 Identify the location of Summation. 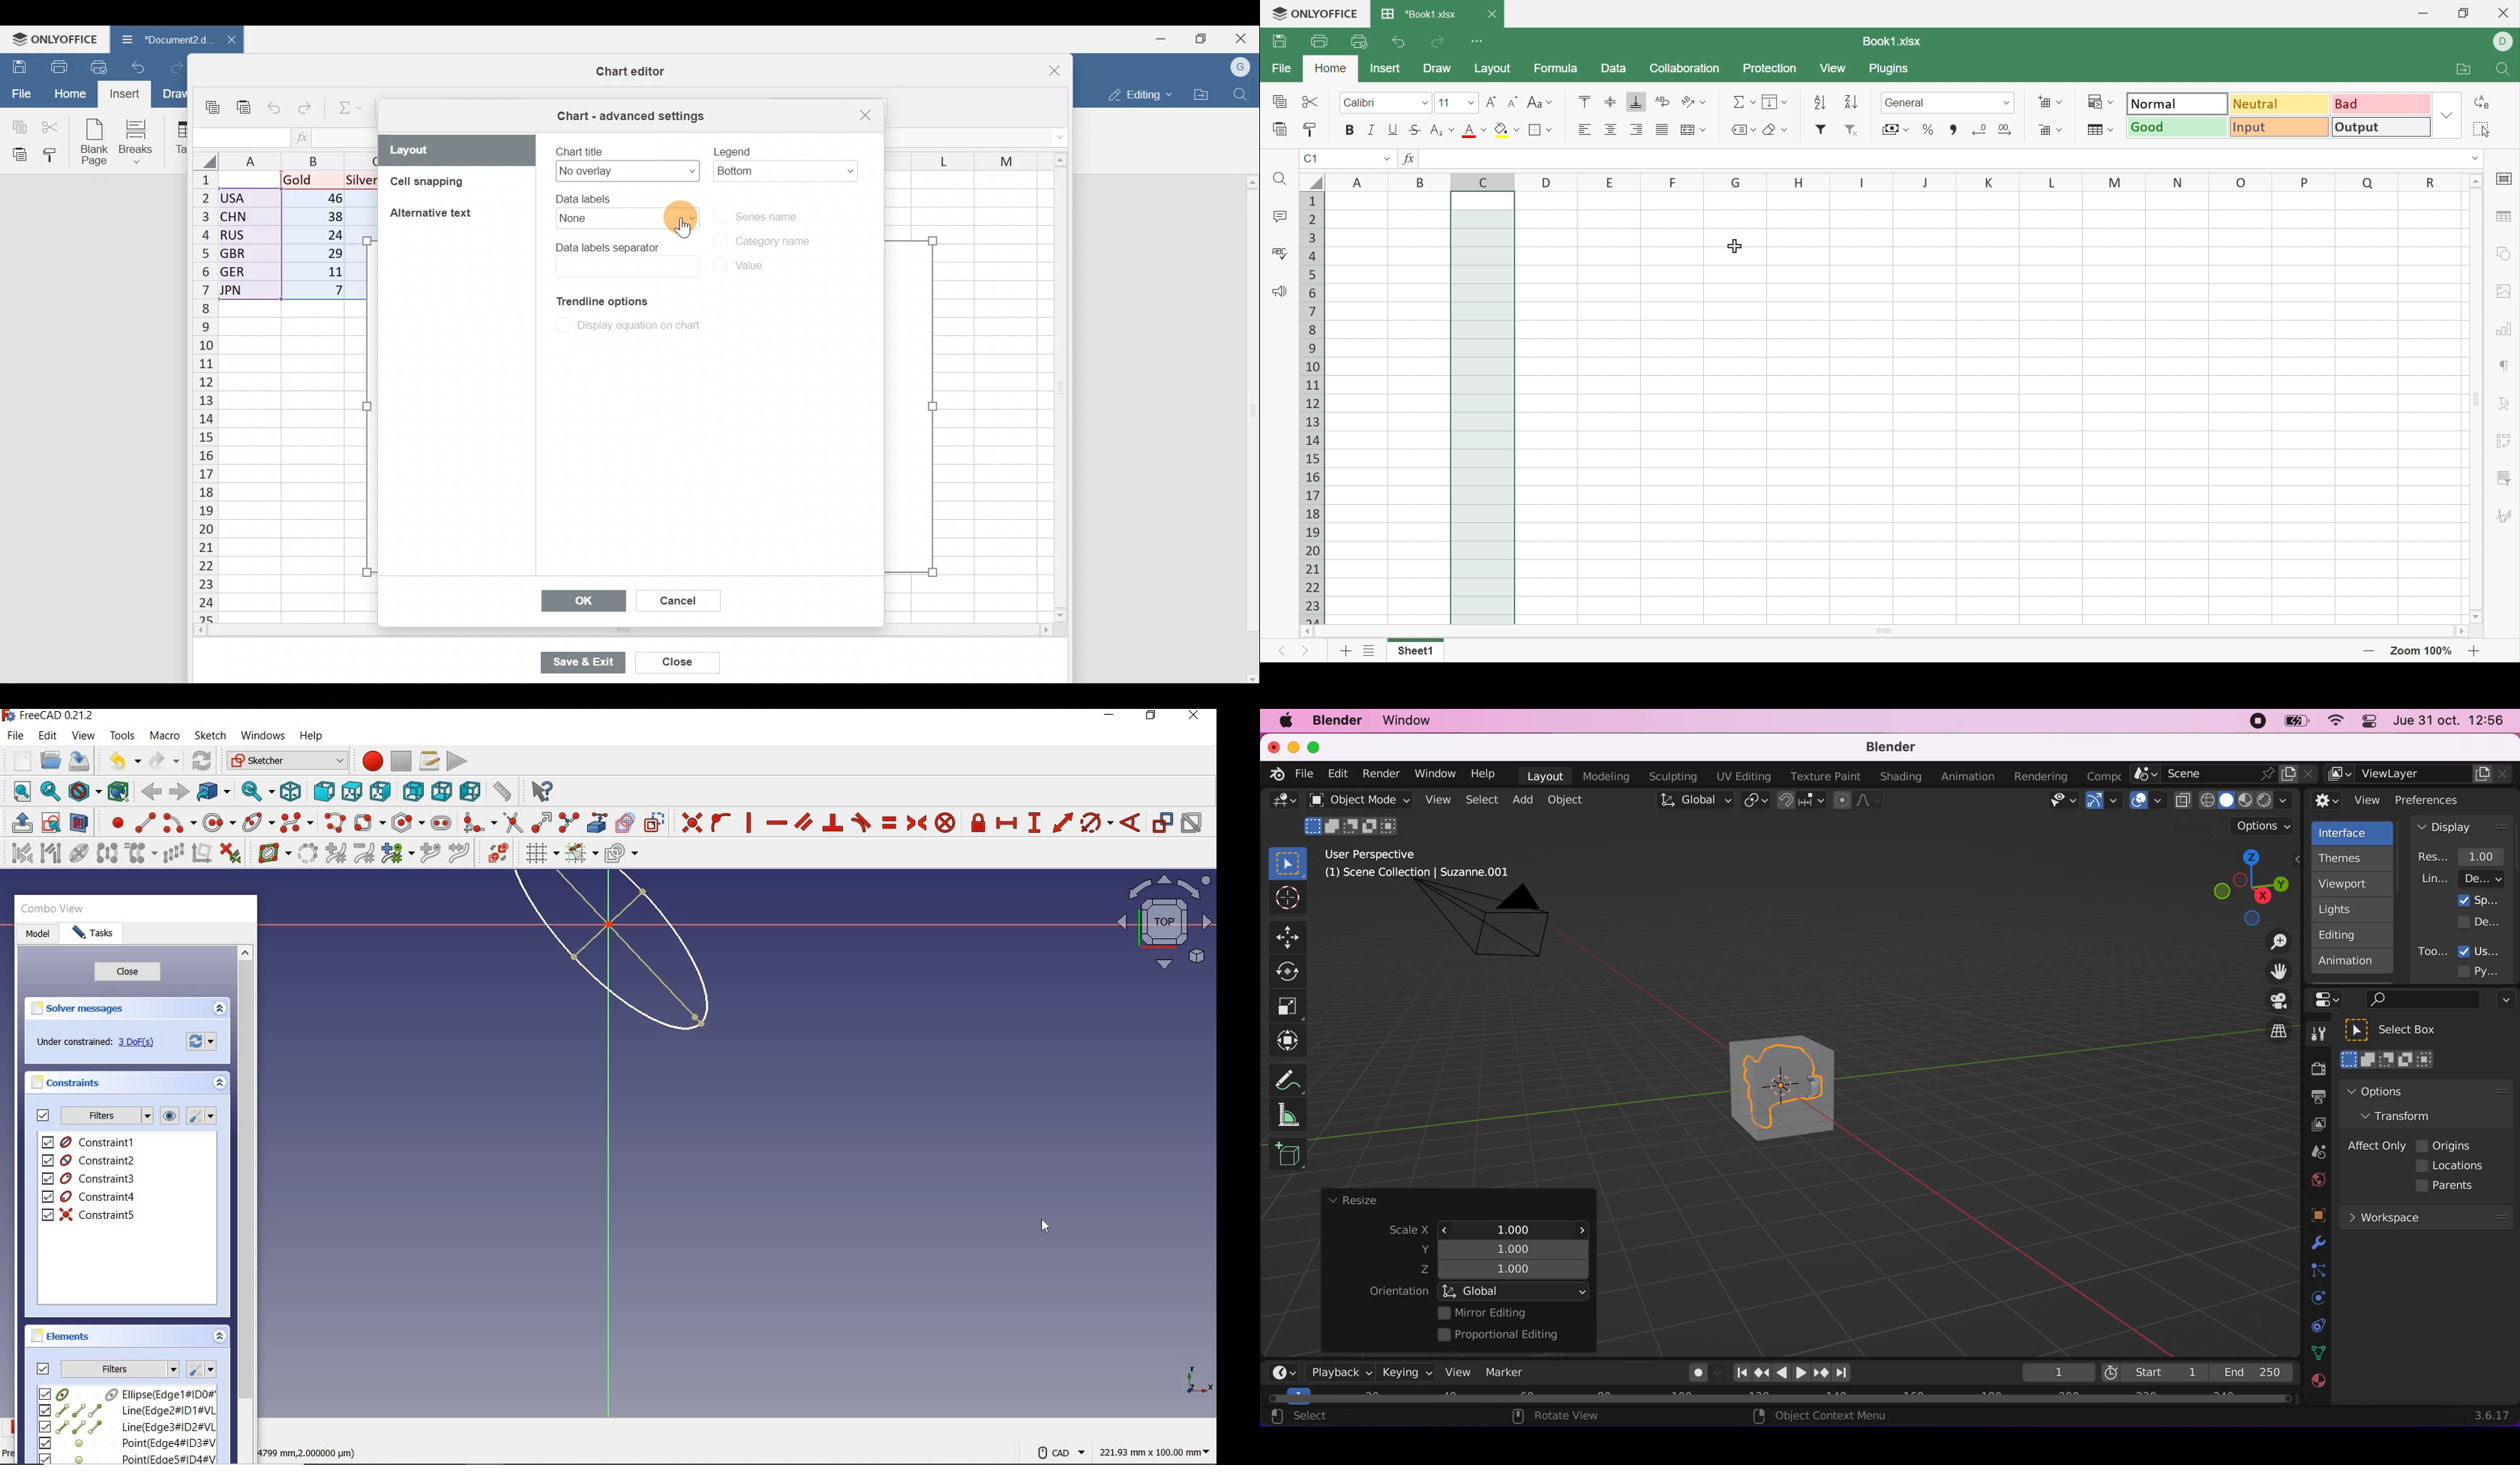
(352, 106).